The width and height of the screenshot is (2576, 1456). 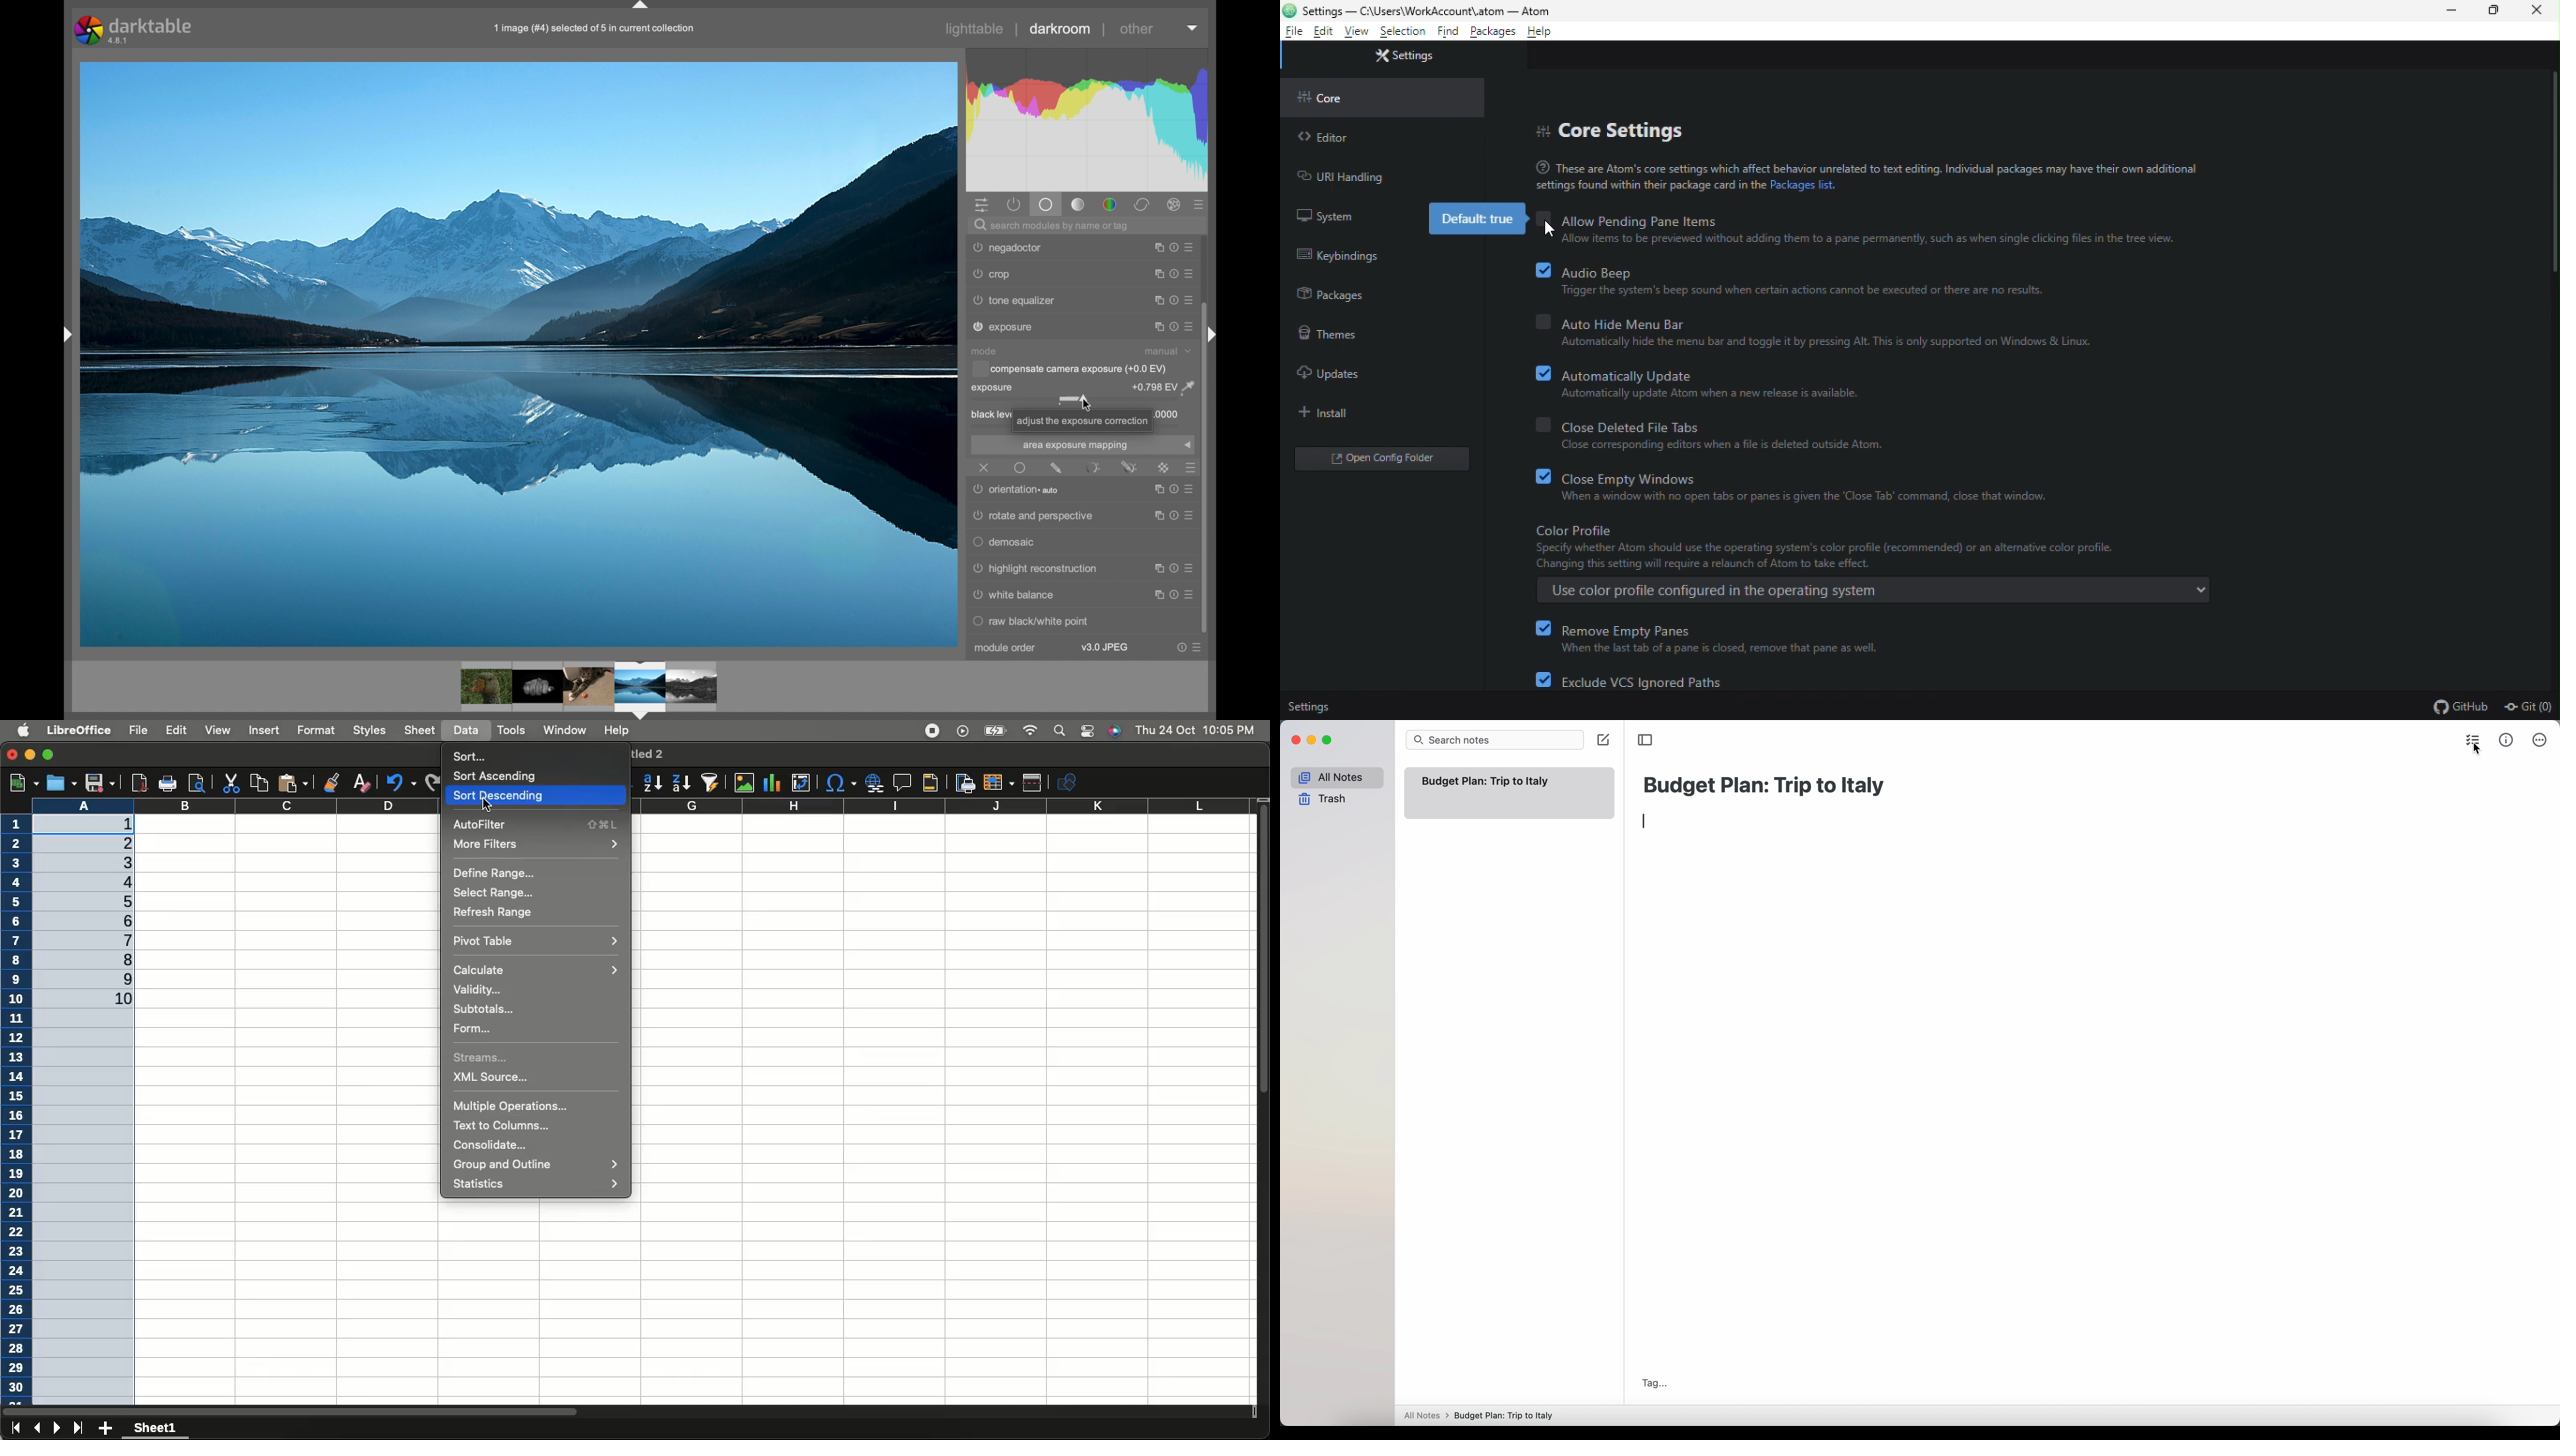 I want to click on Print, so click(x=167, y=784).